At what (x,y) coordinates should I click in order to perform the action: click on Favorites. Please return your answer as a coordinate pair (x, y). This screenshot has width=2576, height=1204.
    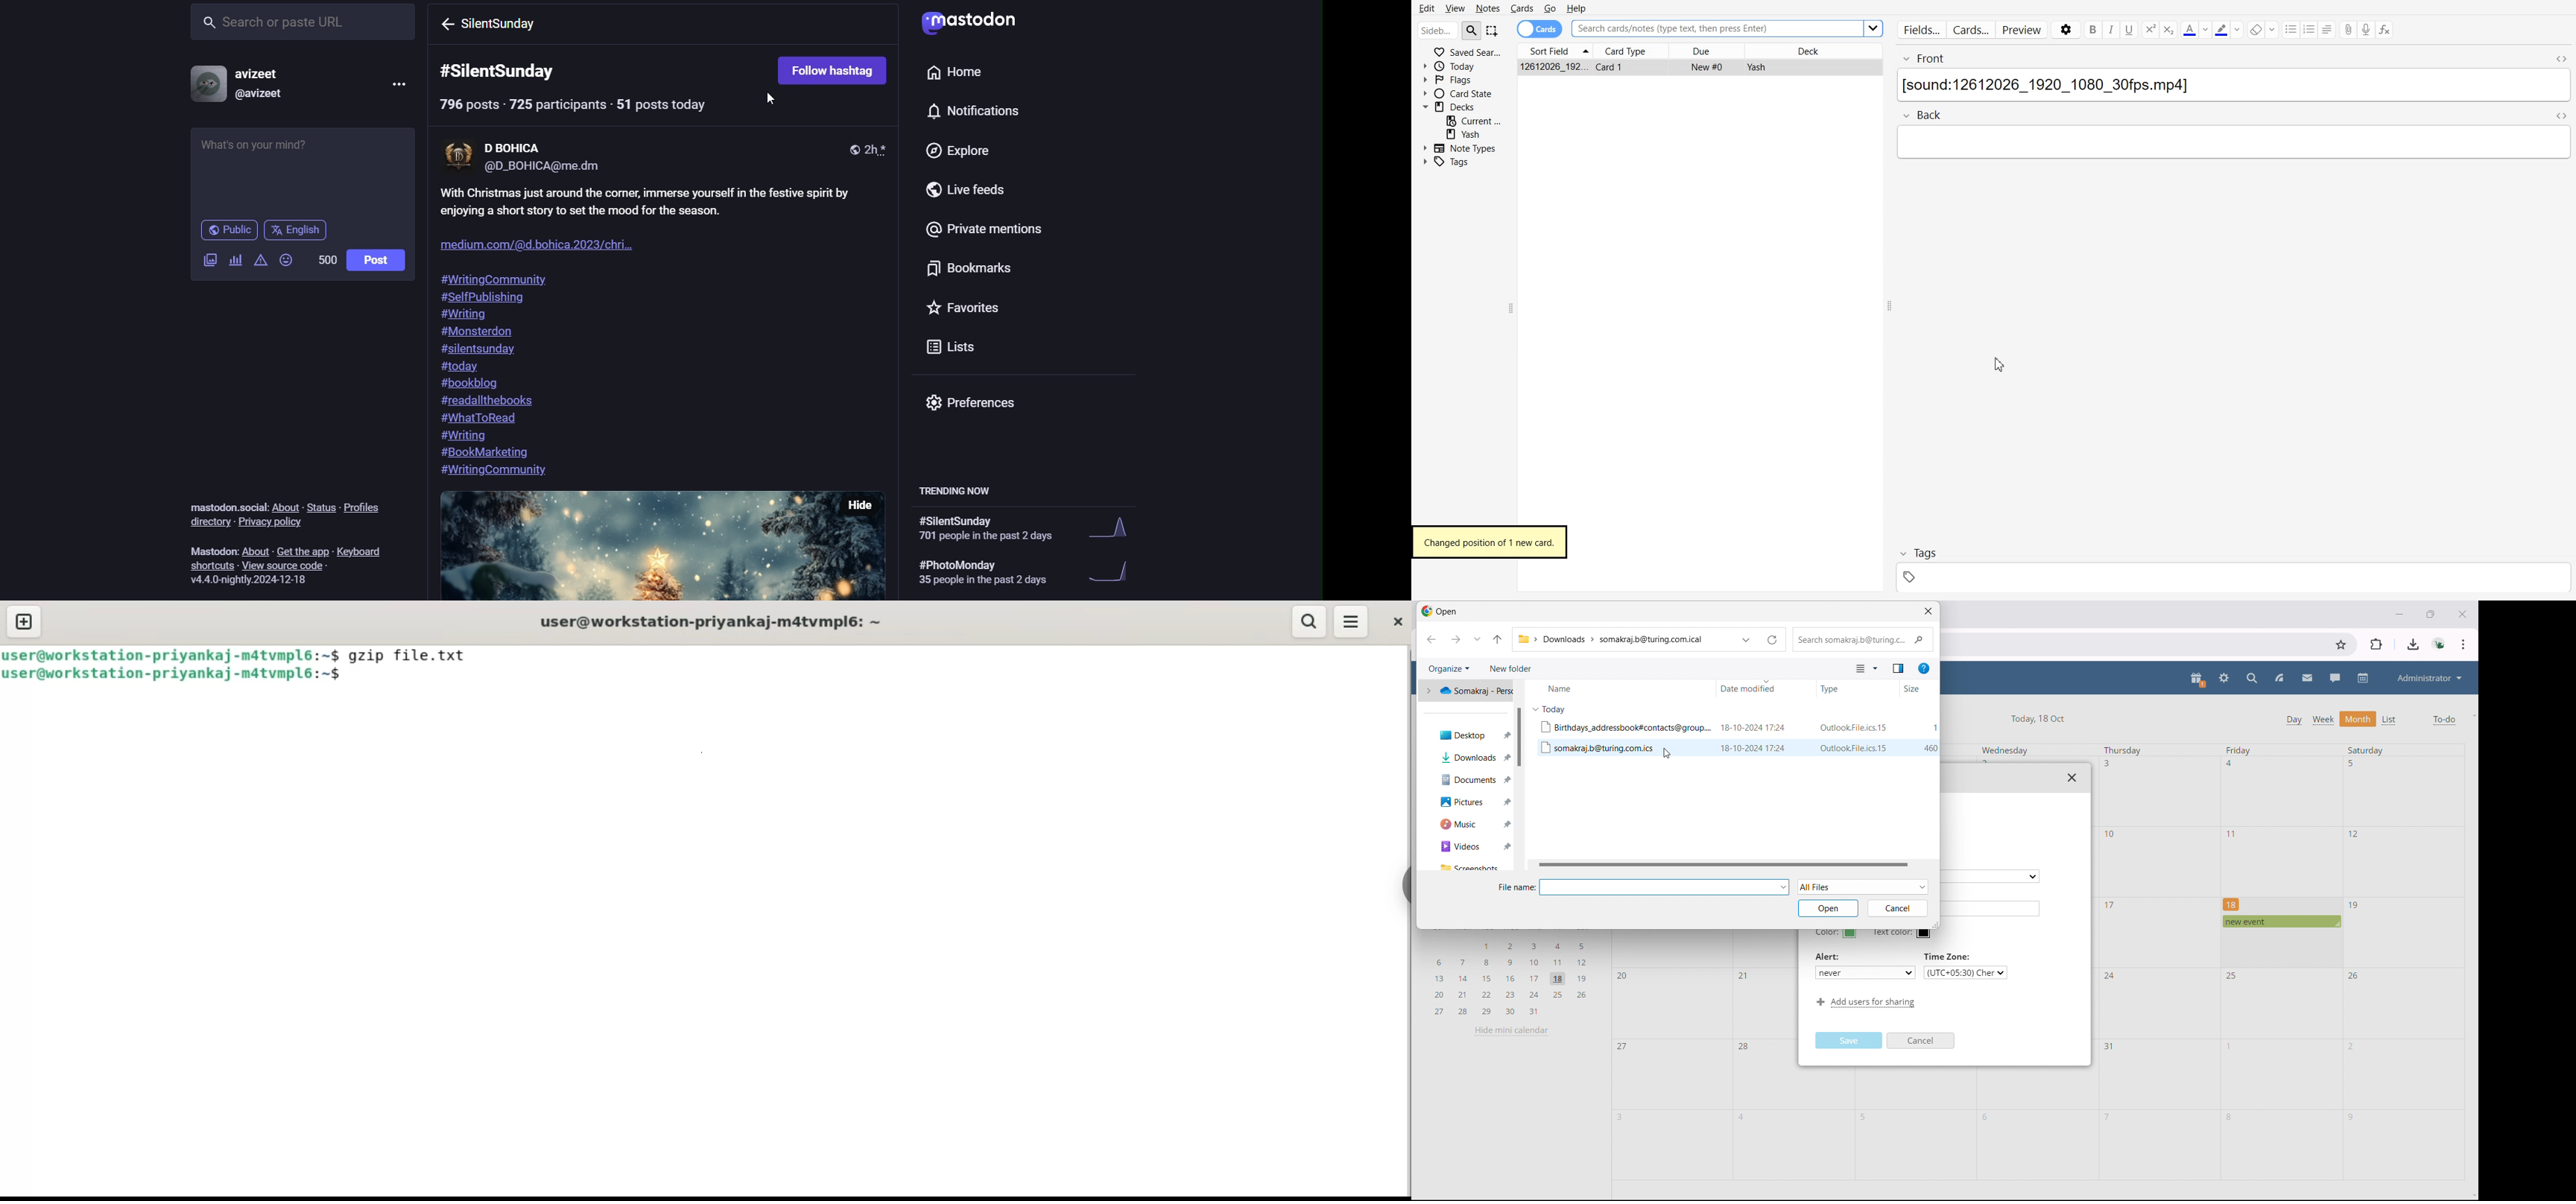
    Looking at the image, I should click on (966, 311).